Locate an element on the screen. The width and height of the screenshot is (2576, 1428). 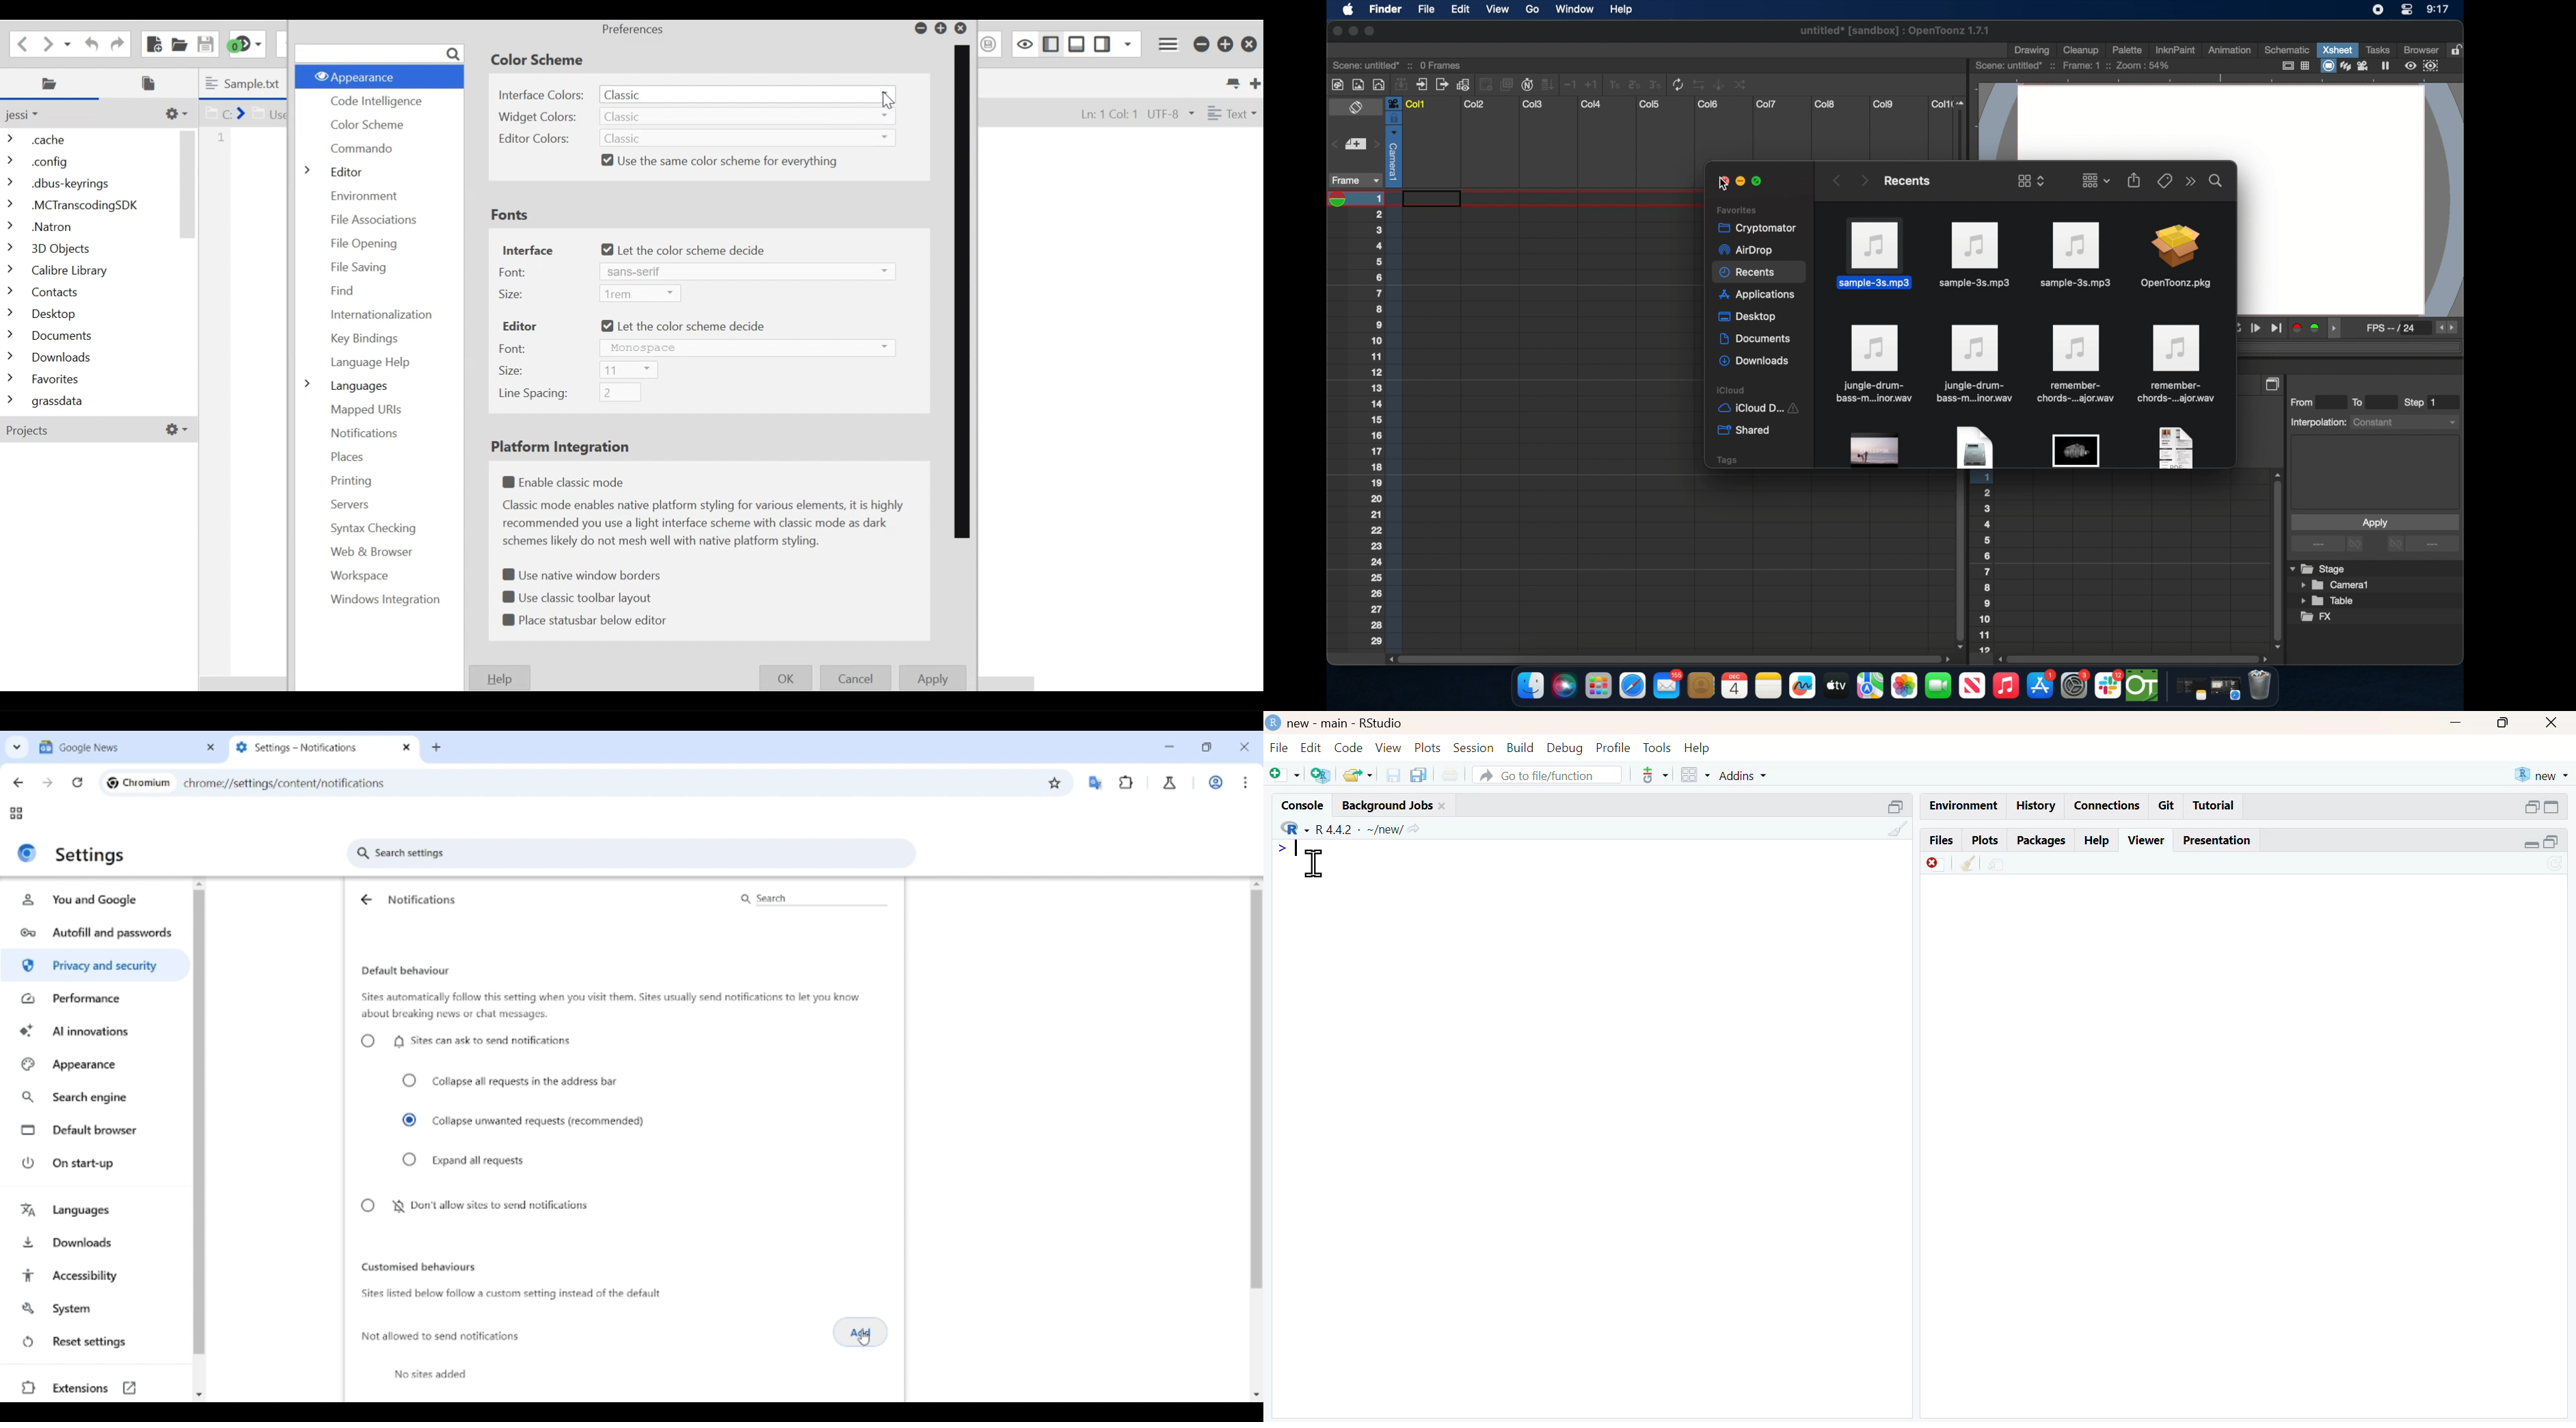
> is located at coordinates (1282, 850).